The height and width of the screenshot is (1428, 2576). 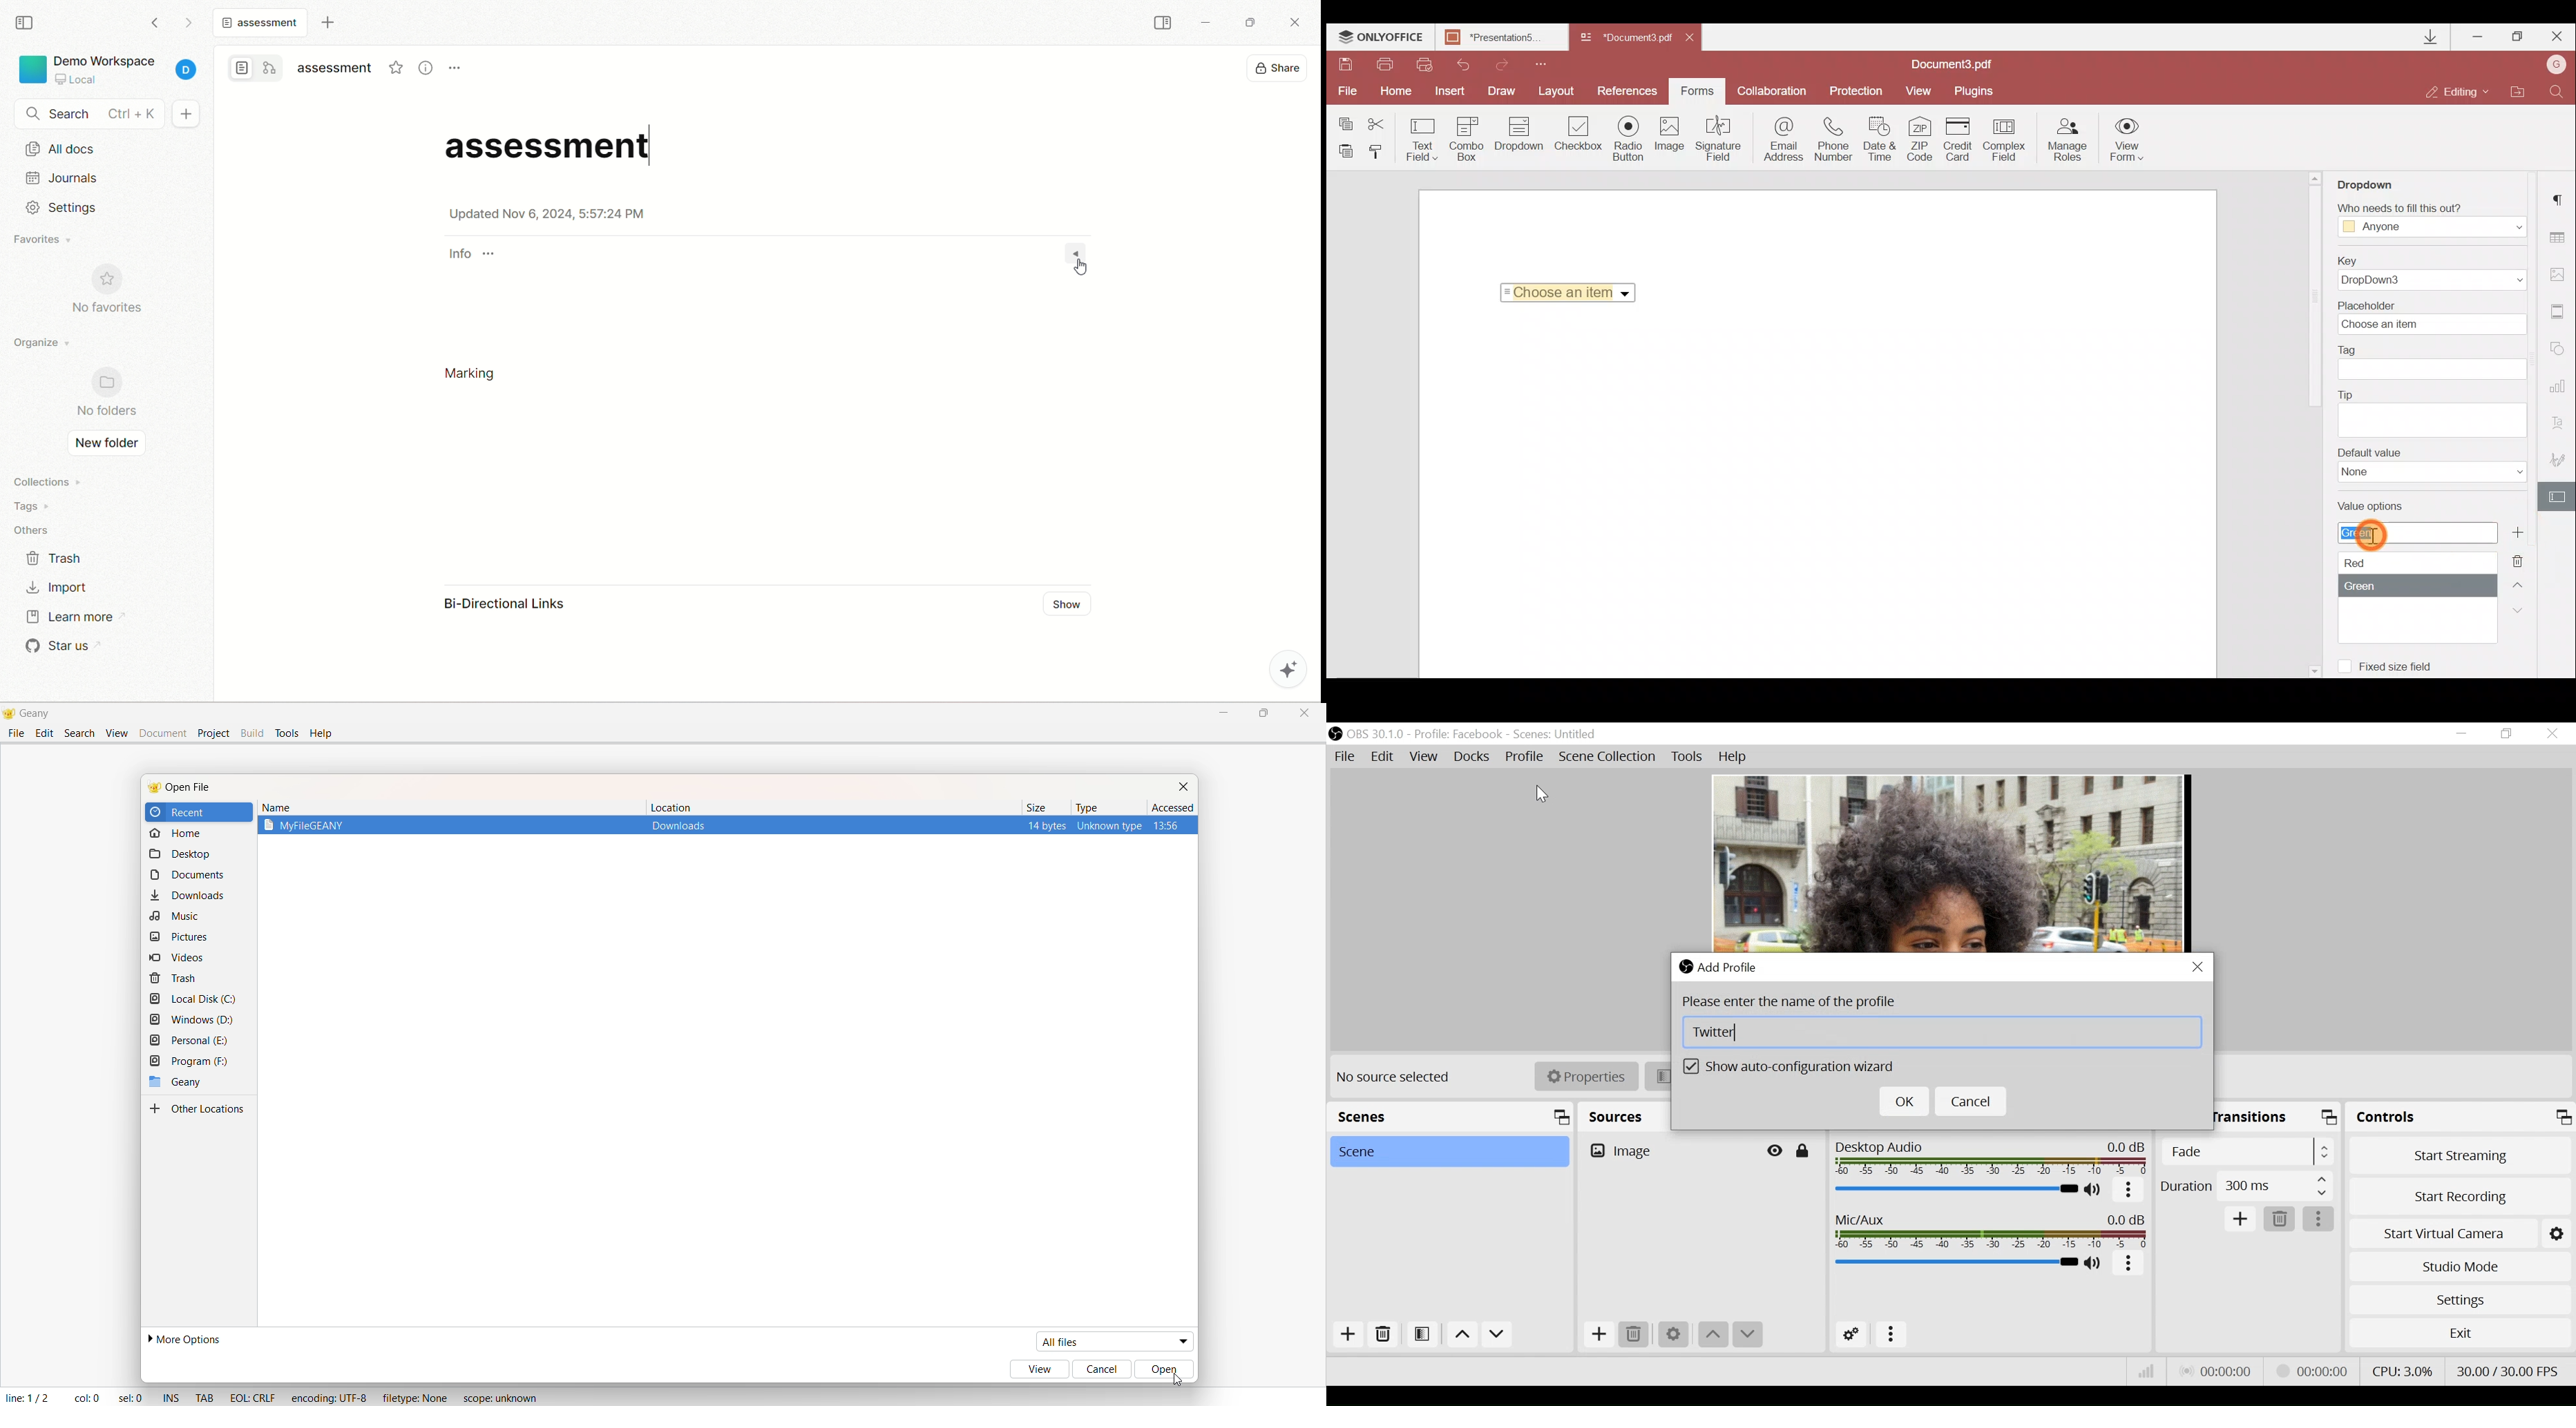 I want to click on size, so click(x=1031, y=805).